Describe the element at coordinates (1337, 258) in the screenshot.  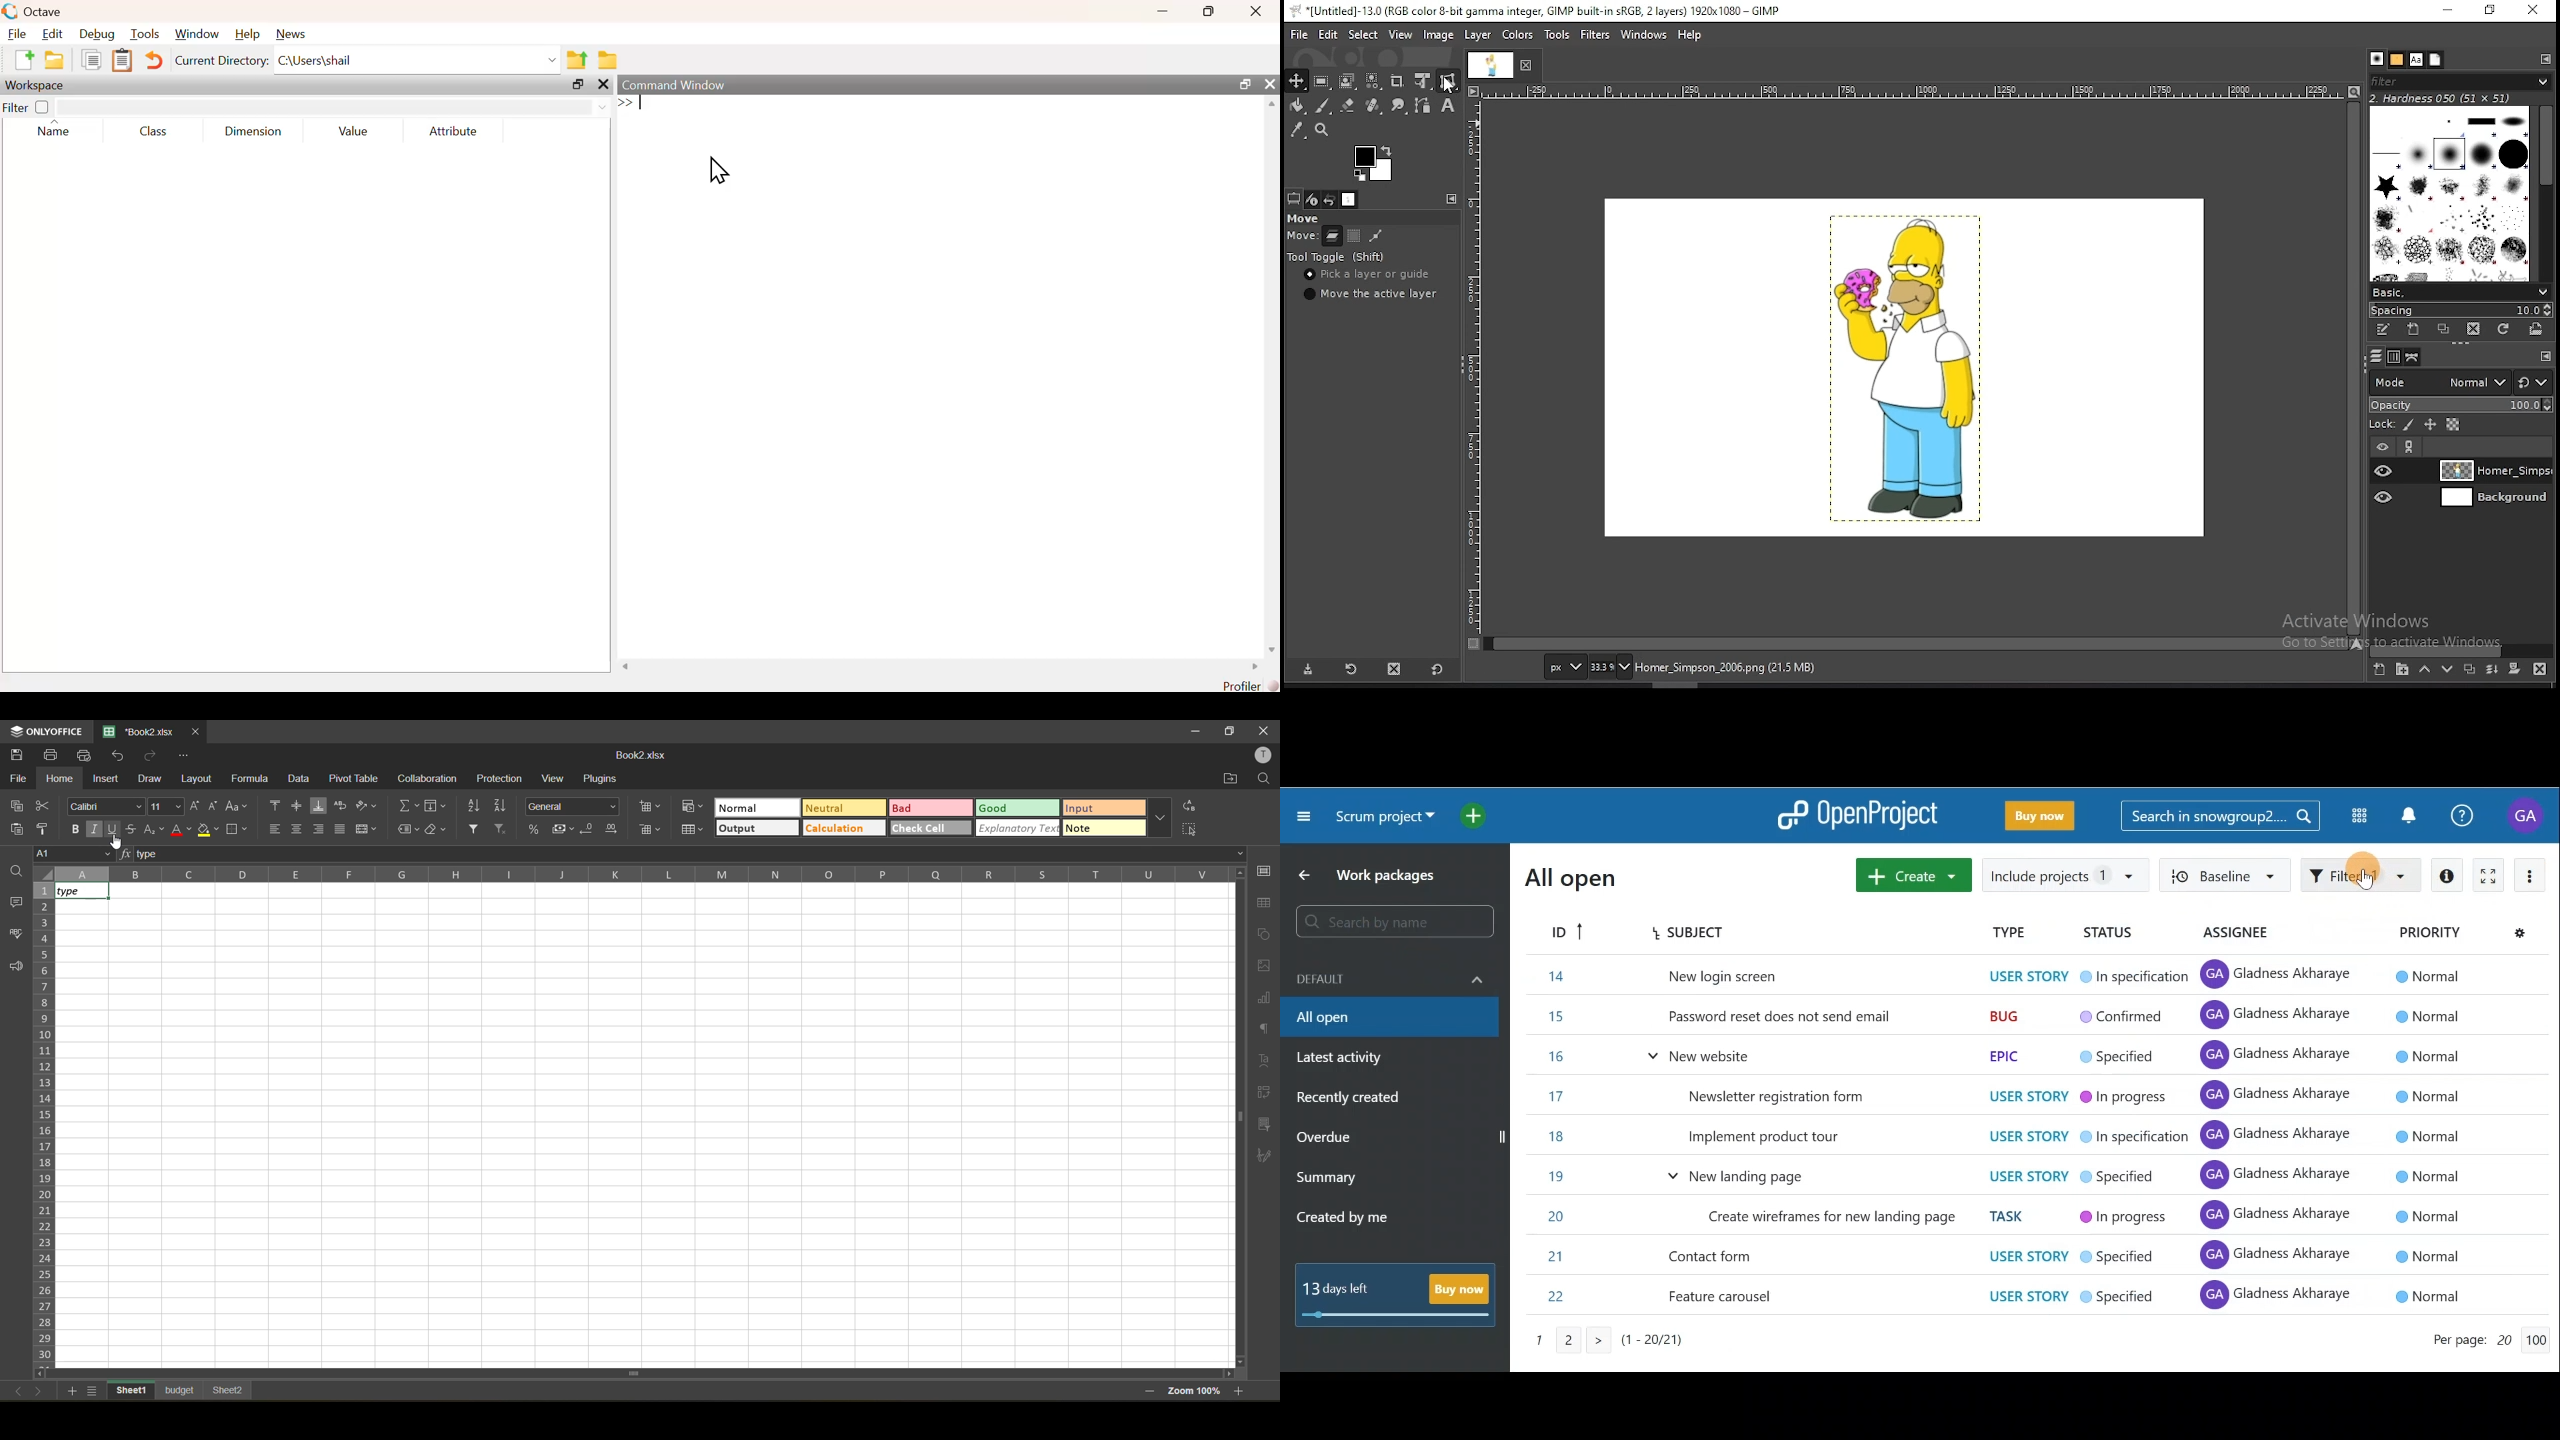
I see `tool toggle` at that location.